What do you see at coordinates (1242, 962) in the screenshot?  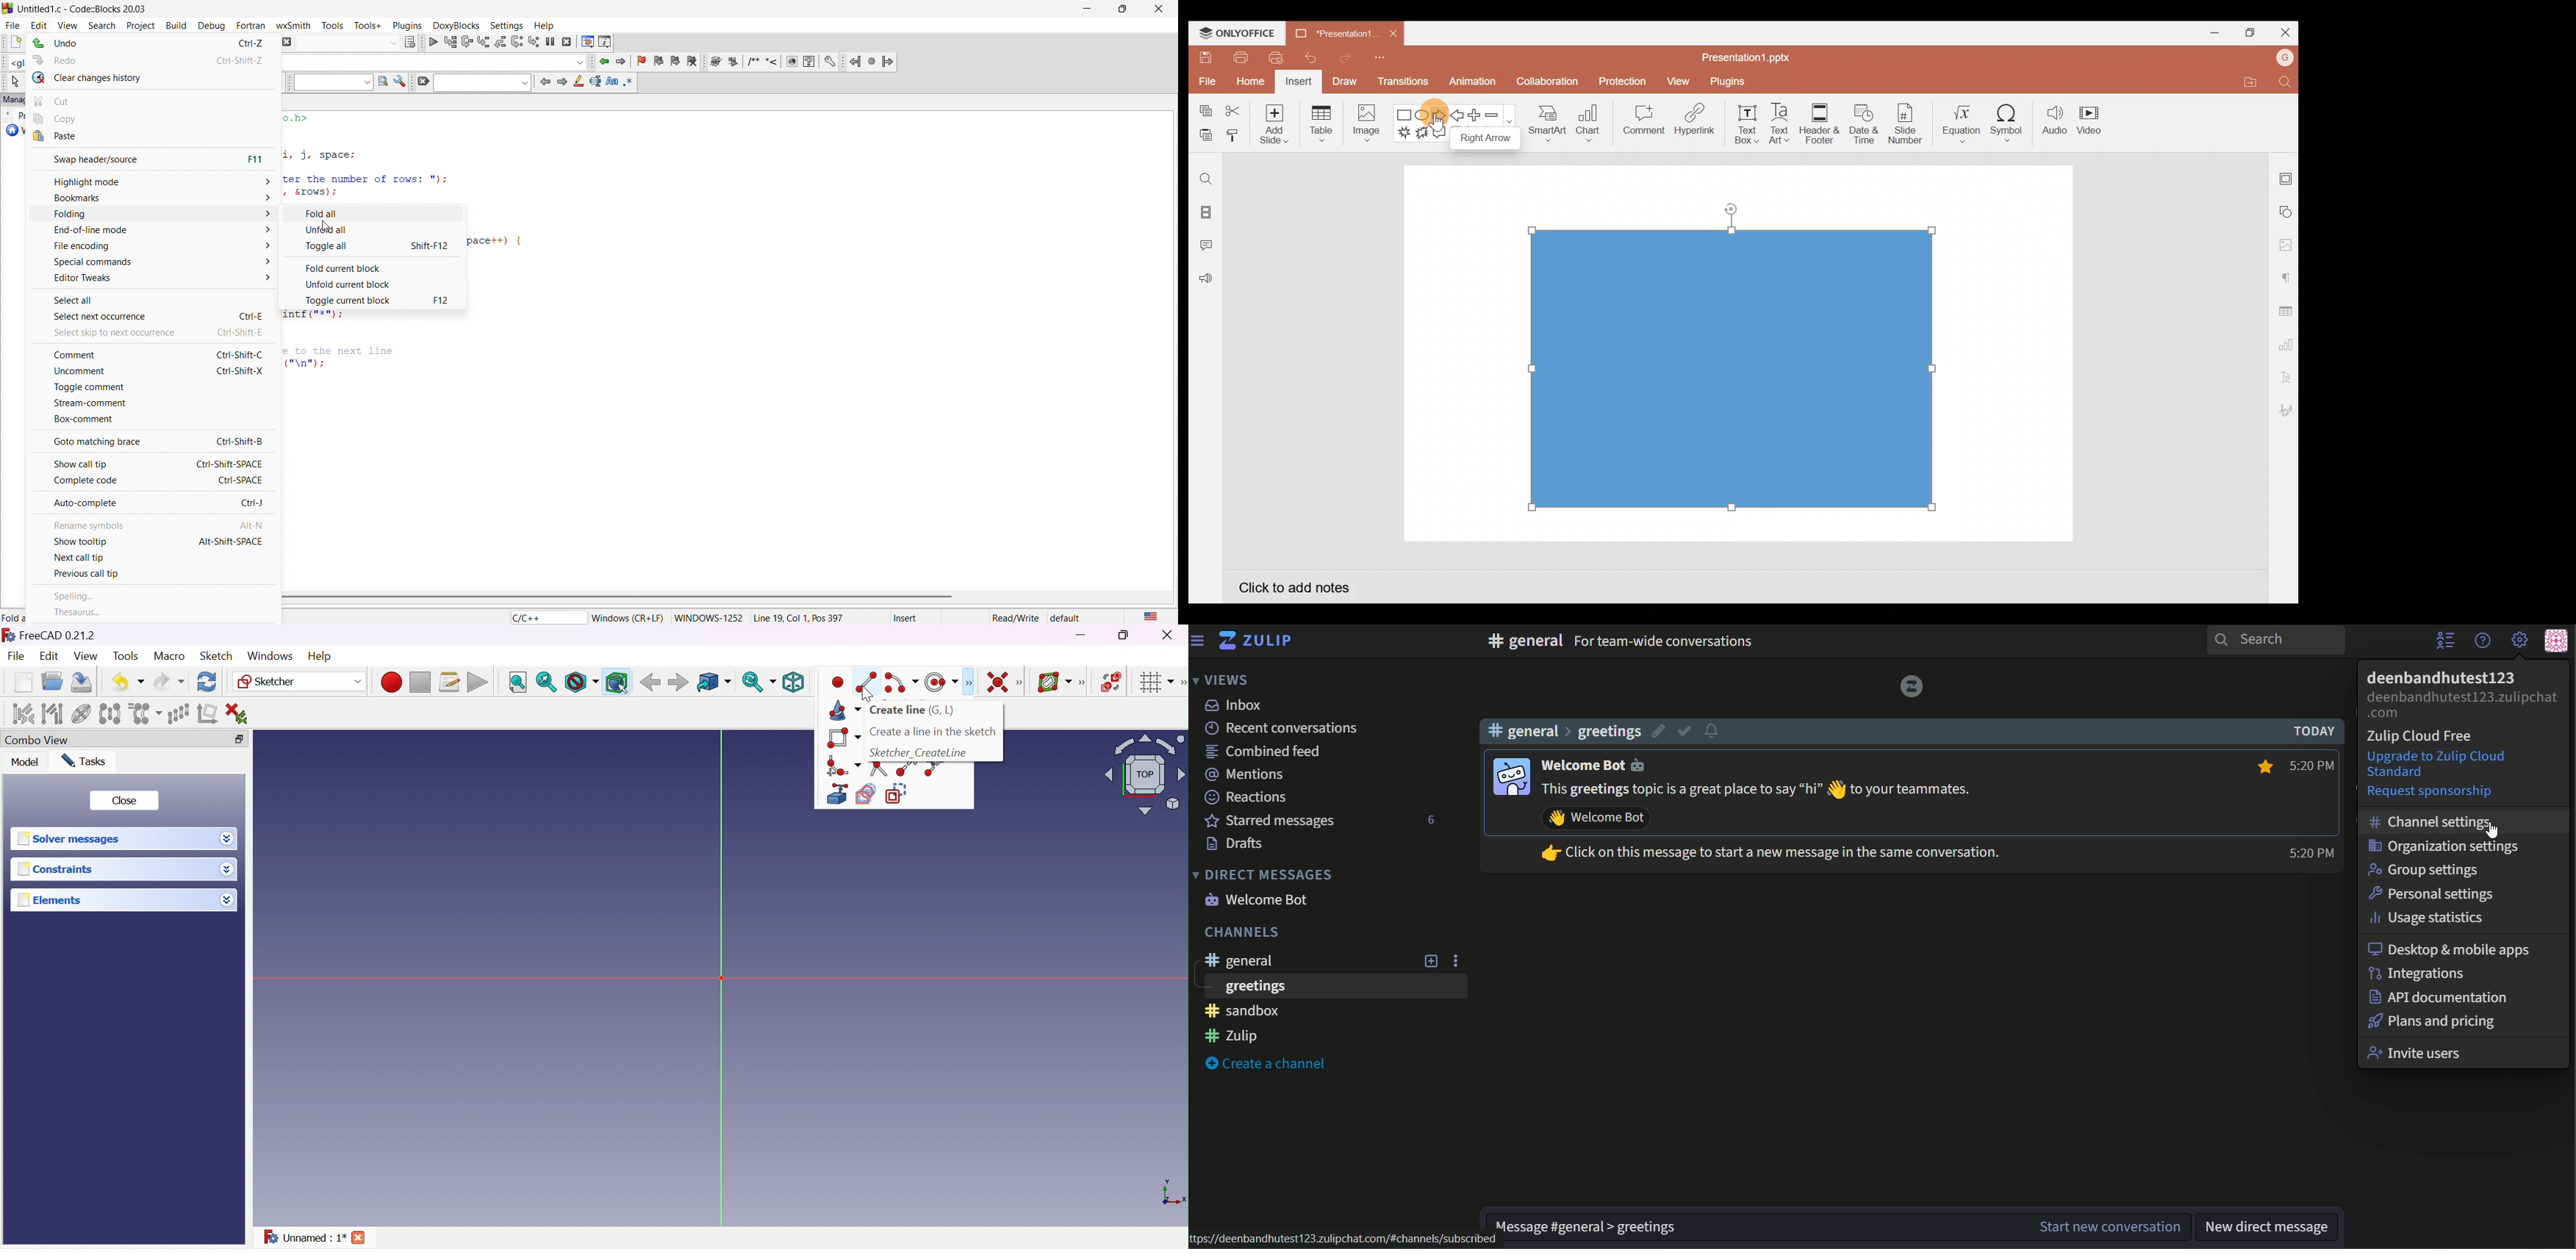 I see `general` at bounding box center [1242, 962].